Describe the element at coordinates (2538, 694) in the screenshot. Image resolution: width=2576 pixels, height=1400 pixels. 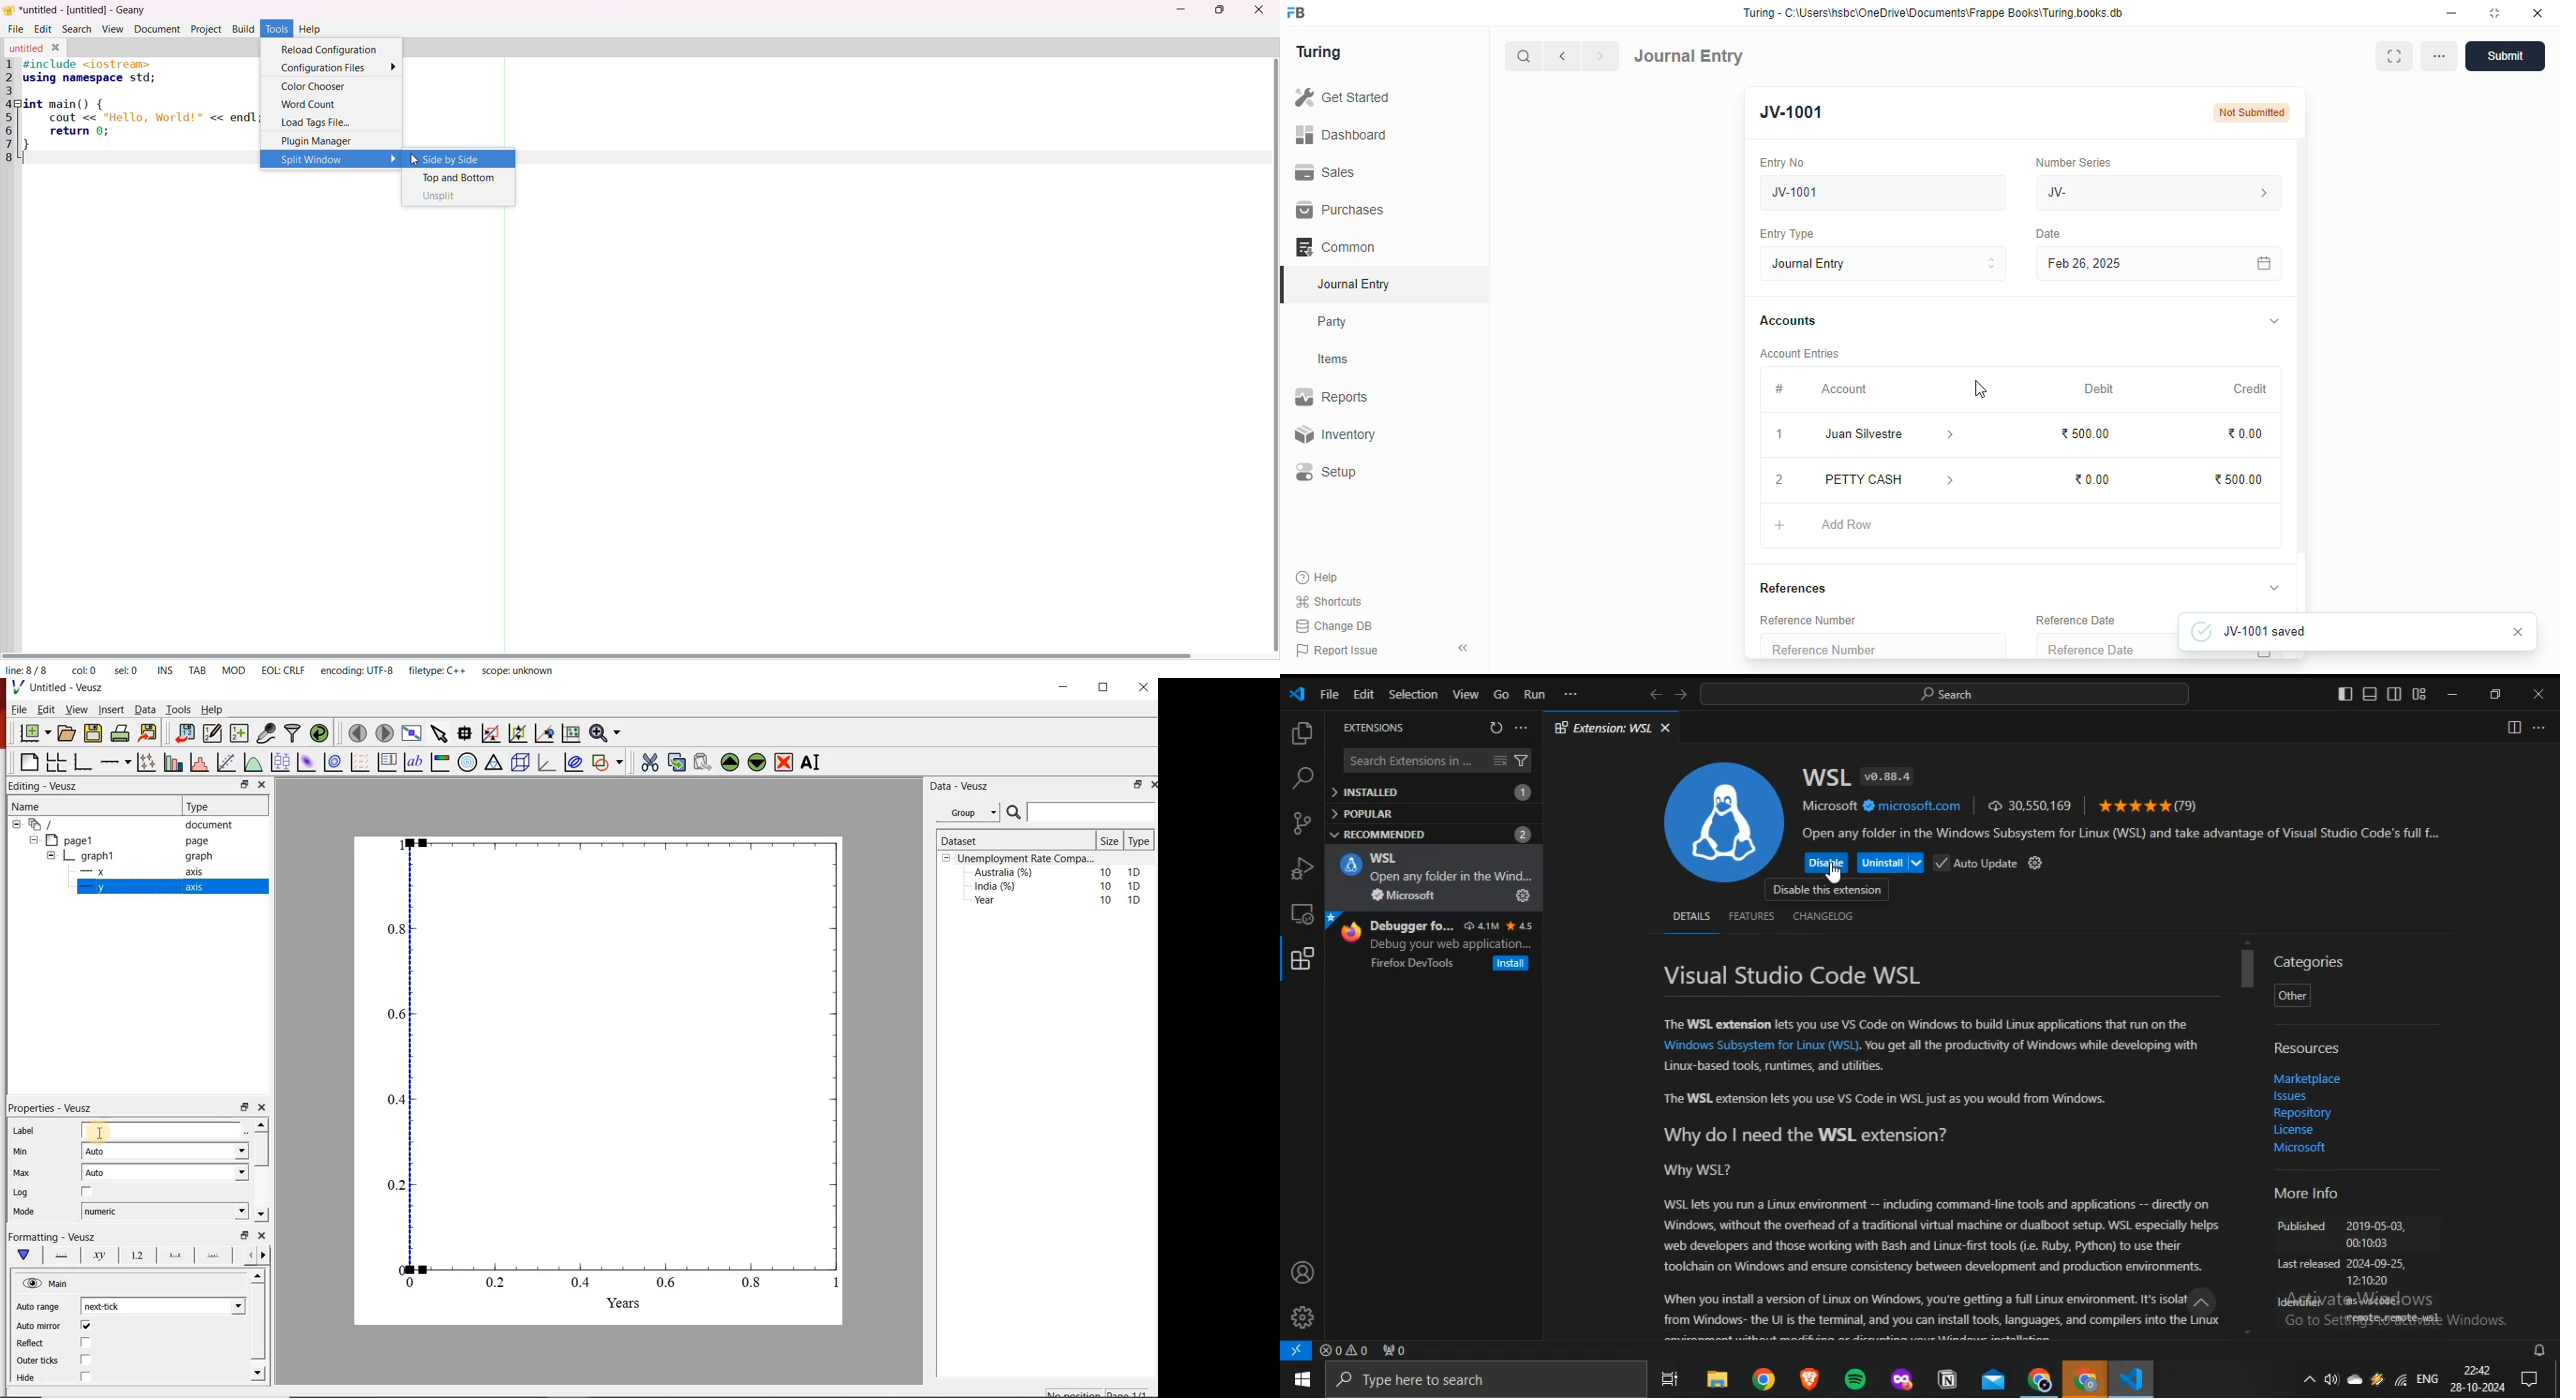
I see `close` at that location.